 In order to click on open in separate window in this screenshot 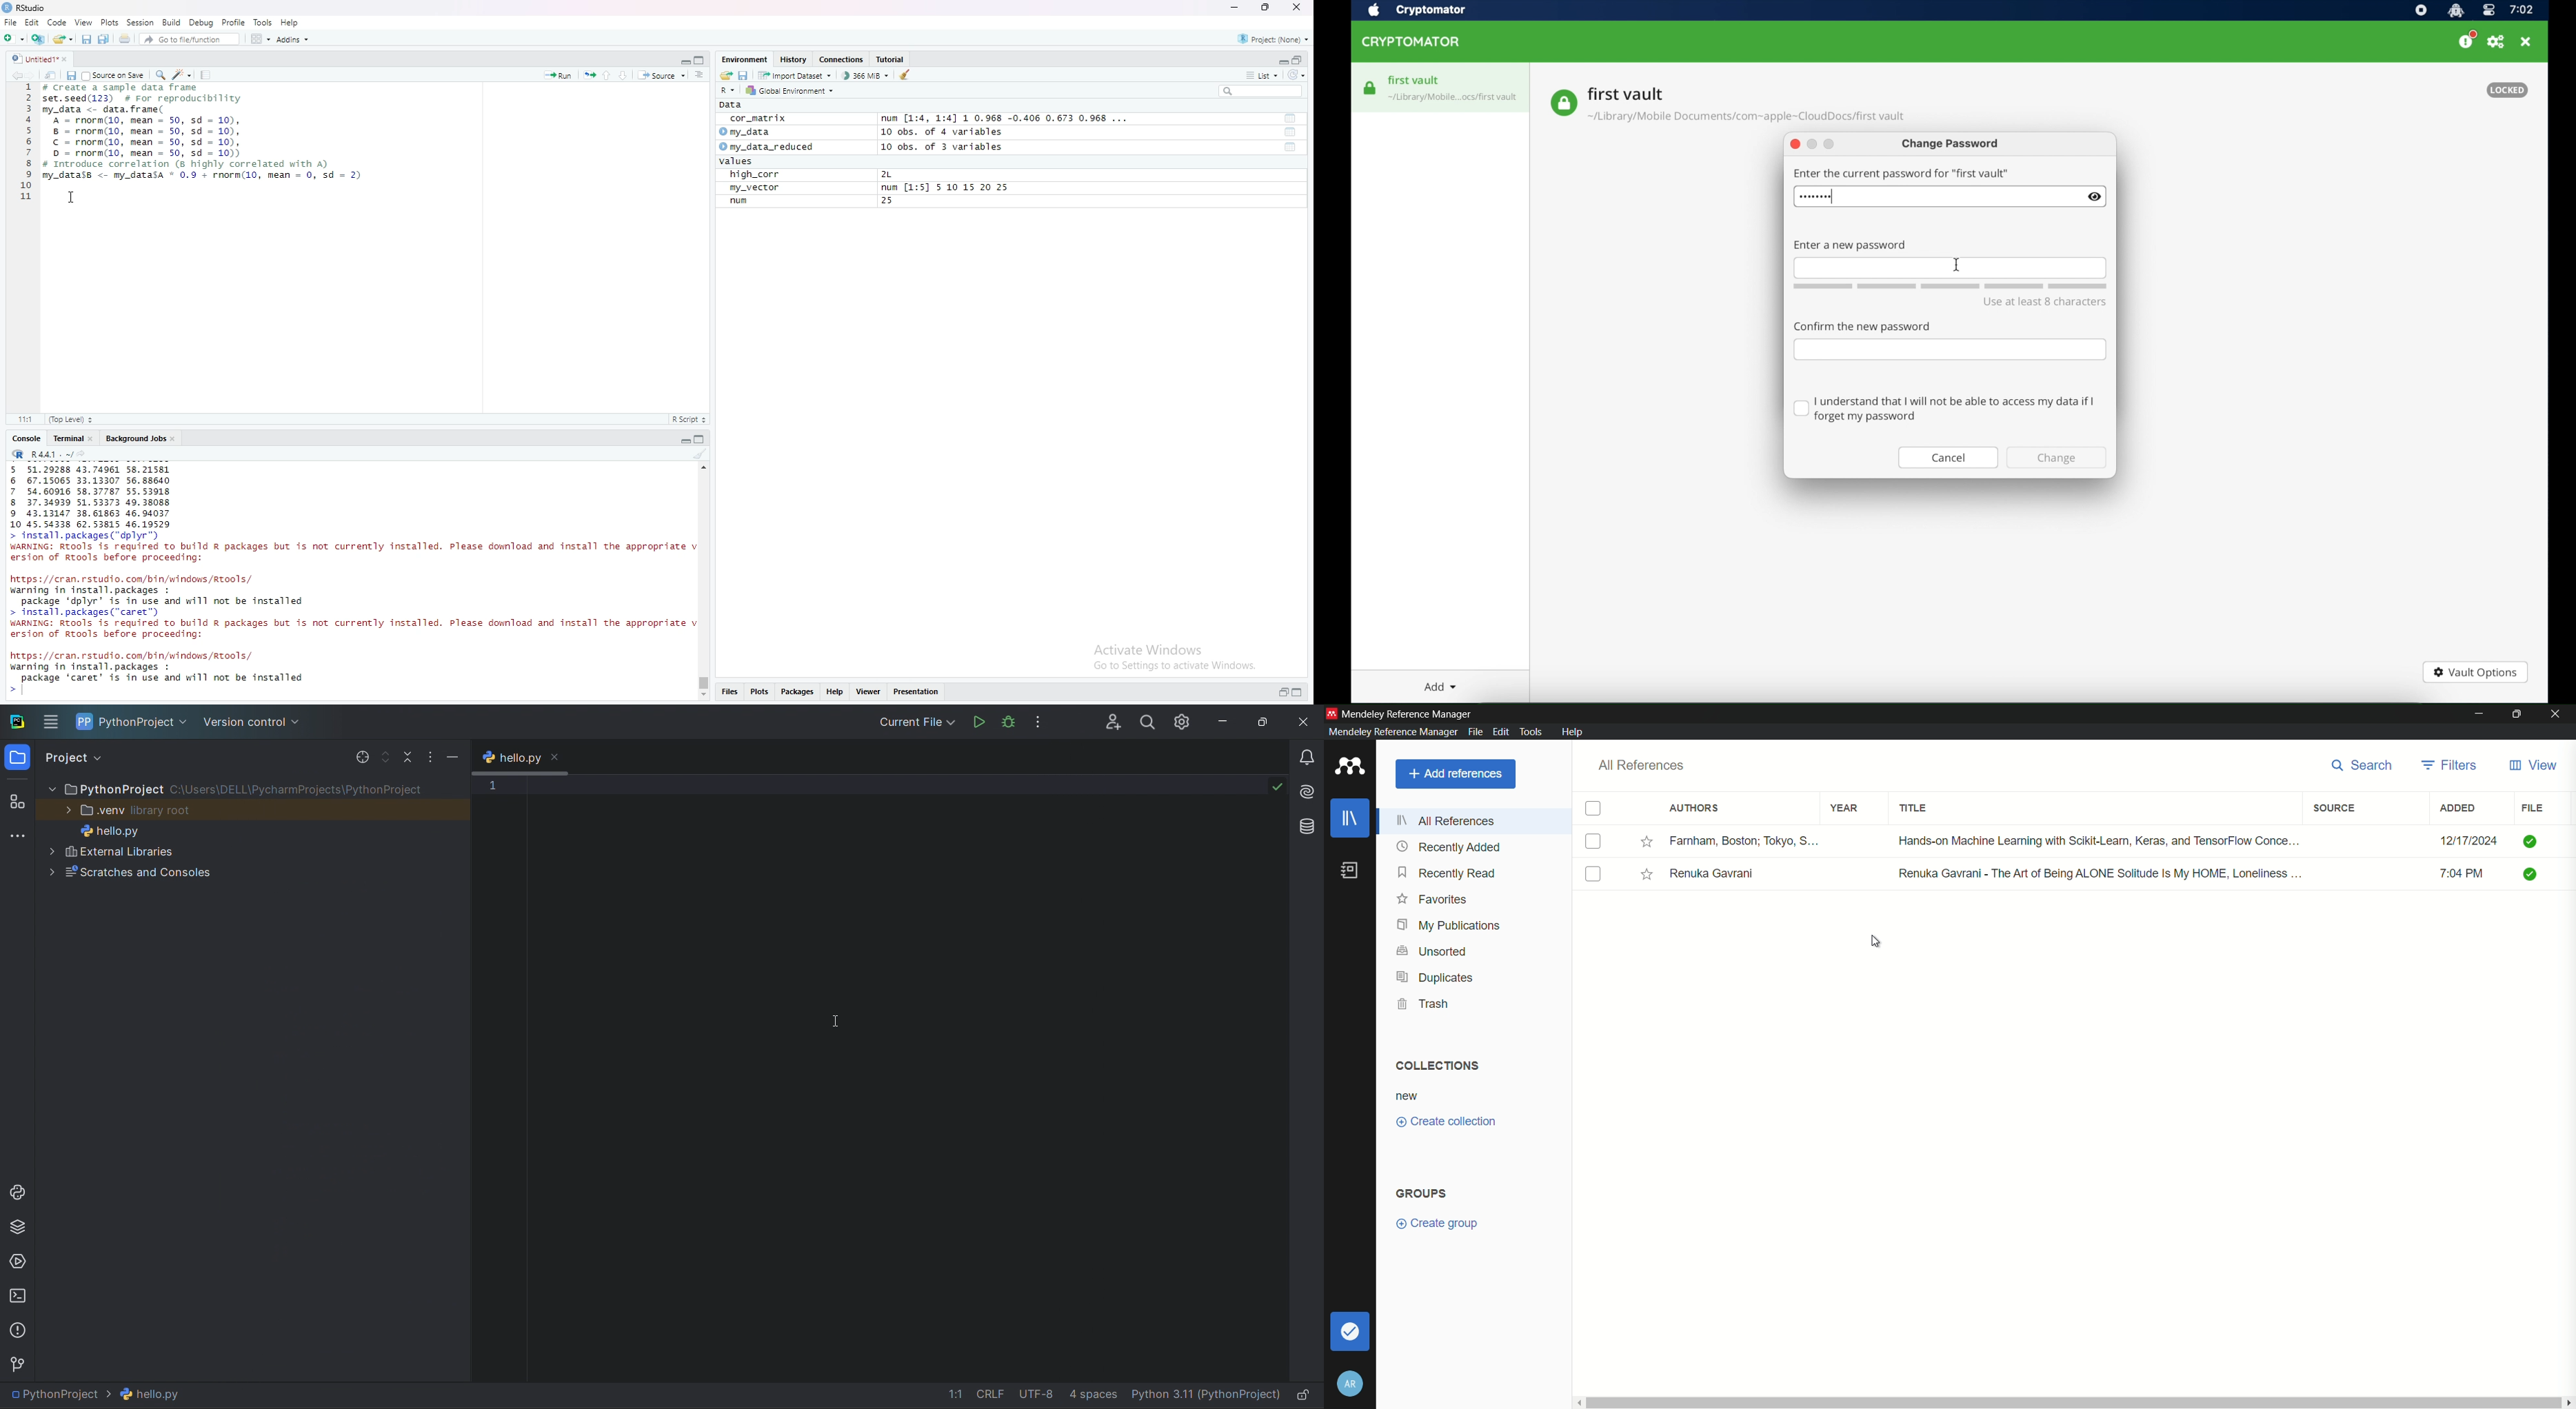, I will do `click(1282, 692)`.